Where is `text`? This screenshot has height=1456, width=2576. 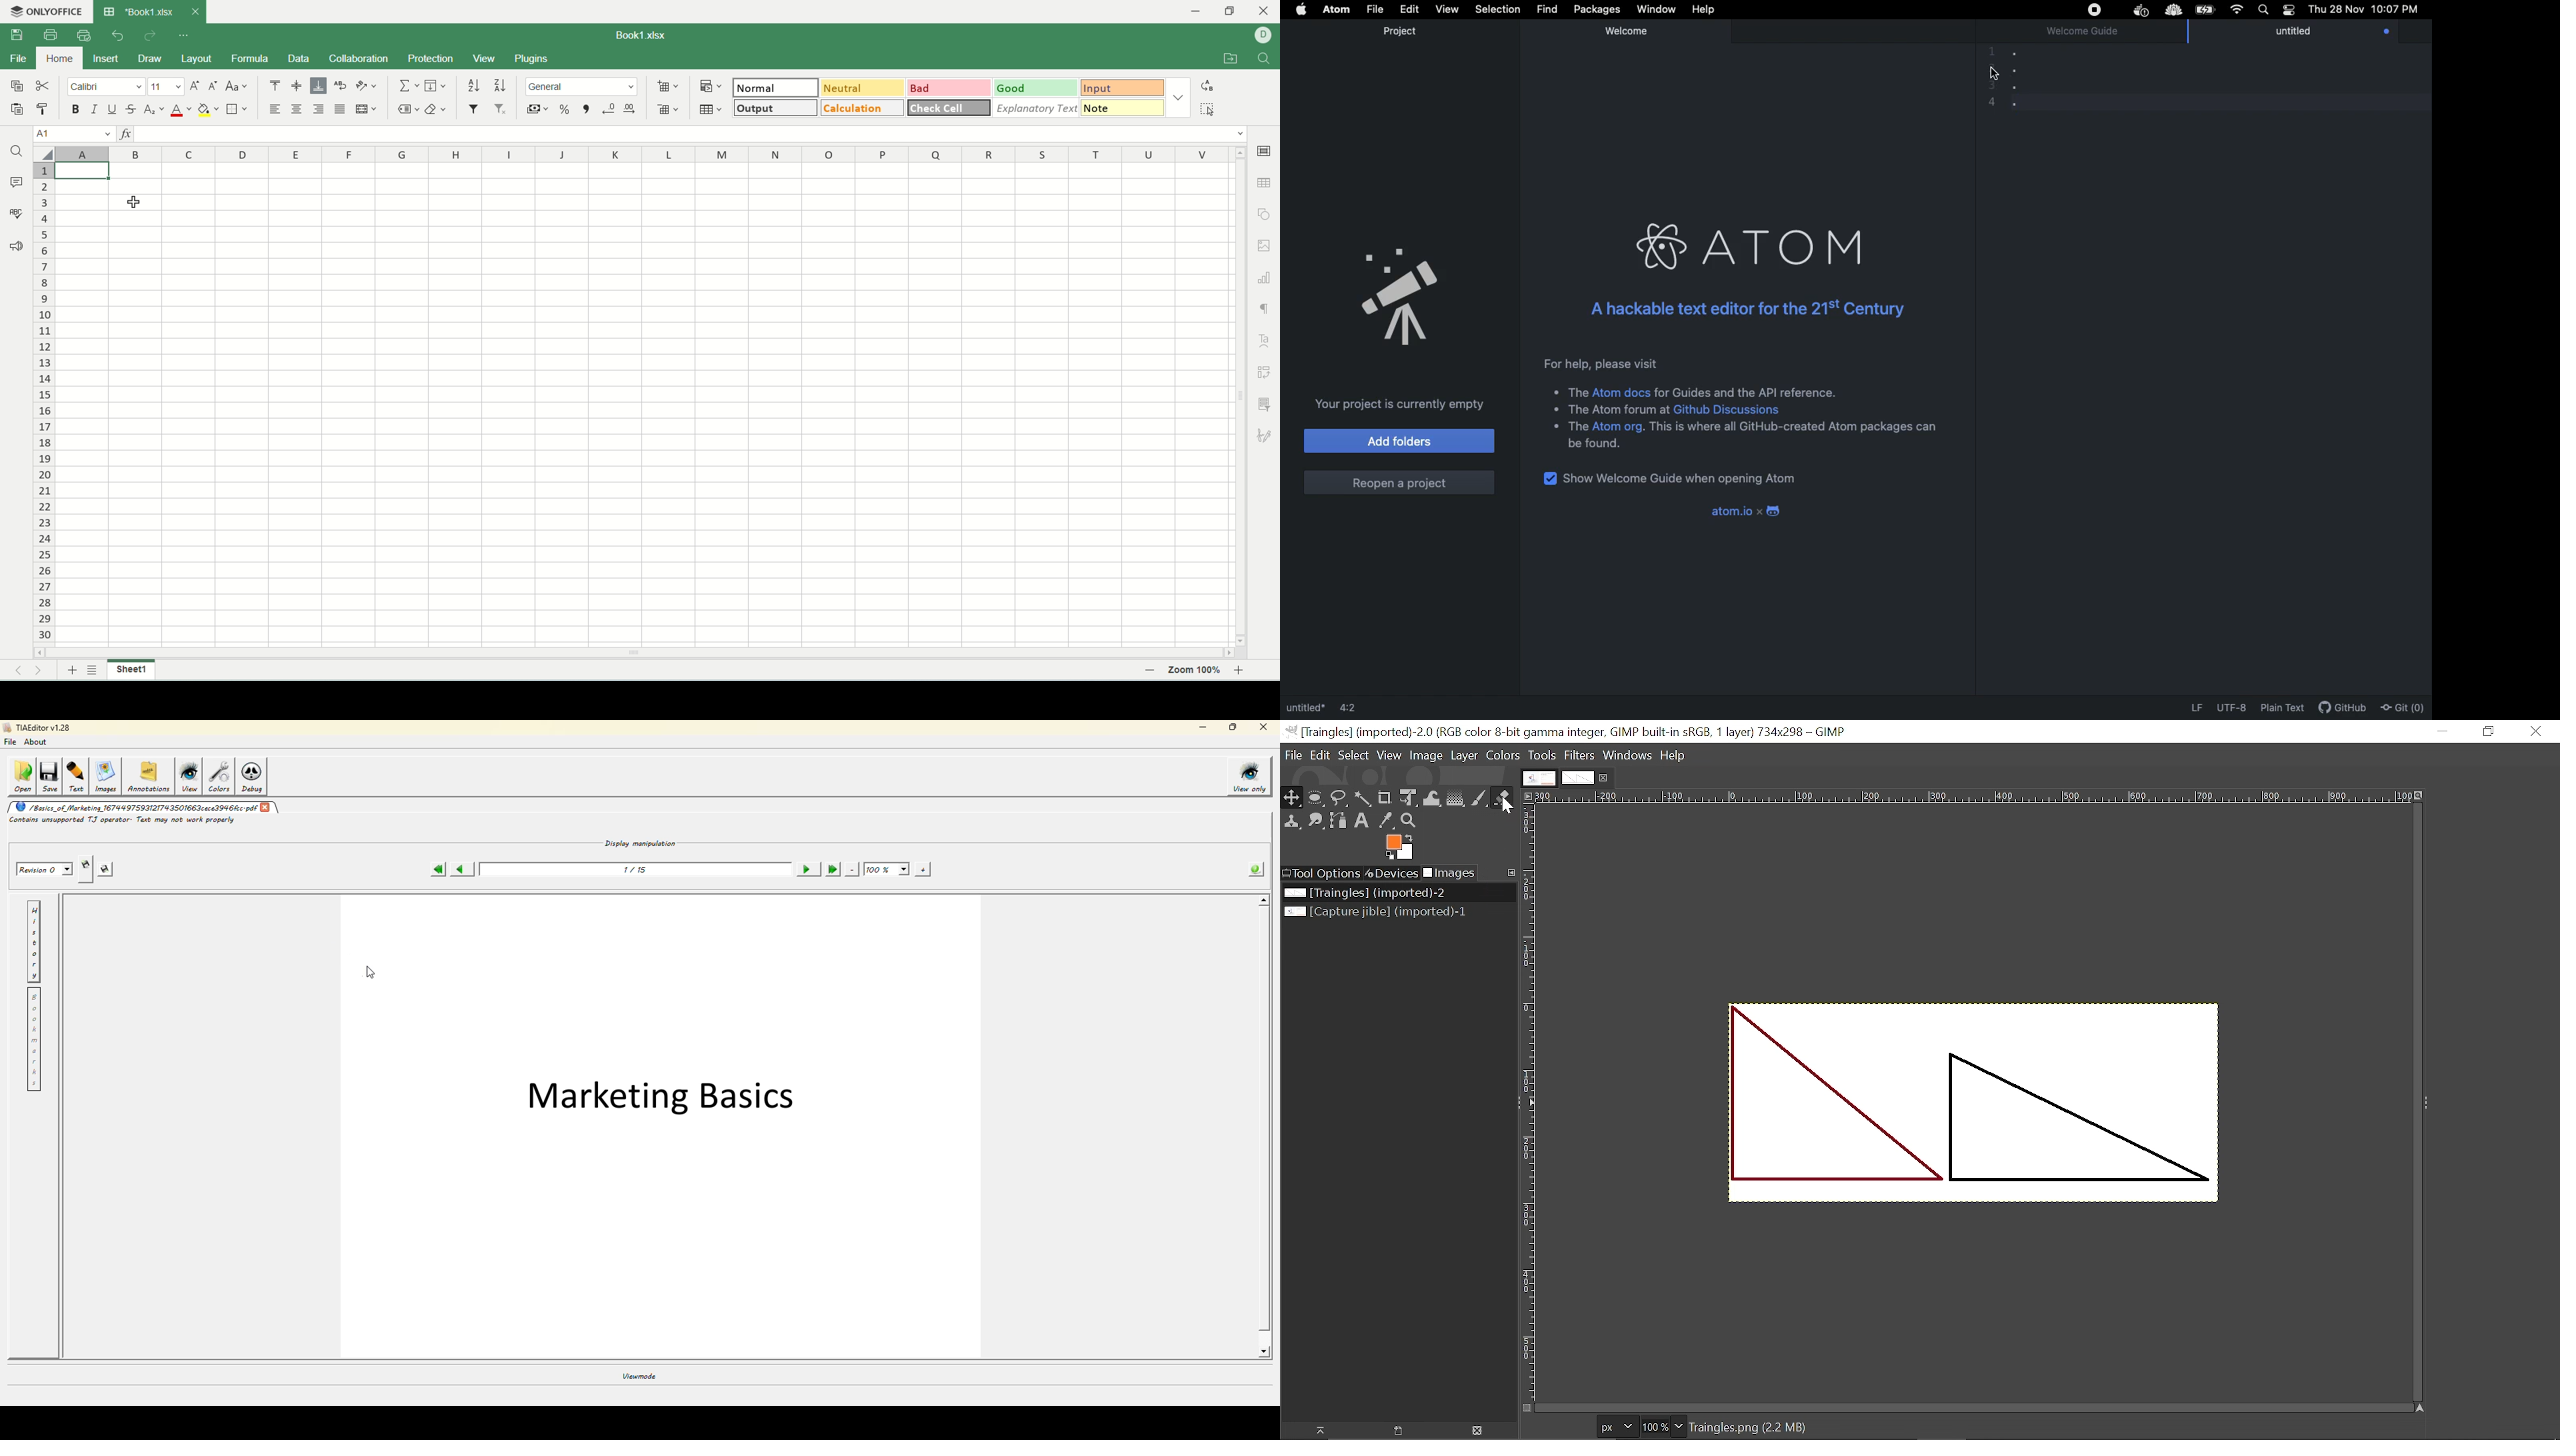 text is located at coordinates (1570, 393).